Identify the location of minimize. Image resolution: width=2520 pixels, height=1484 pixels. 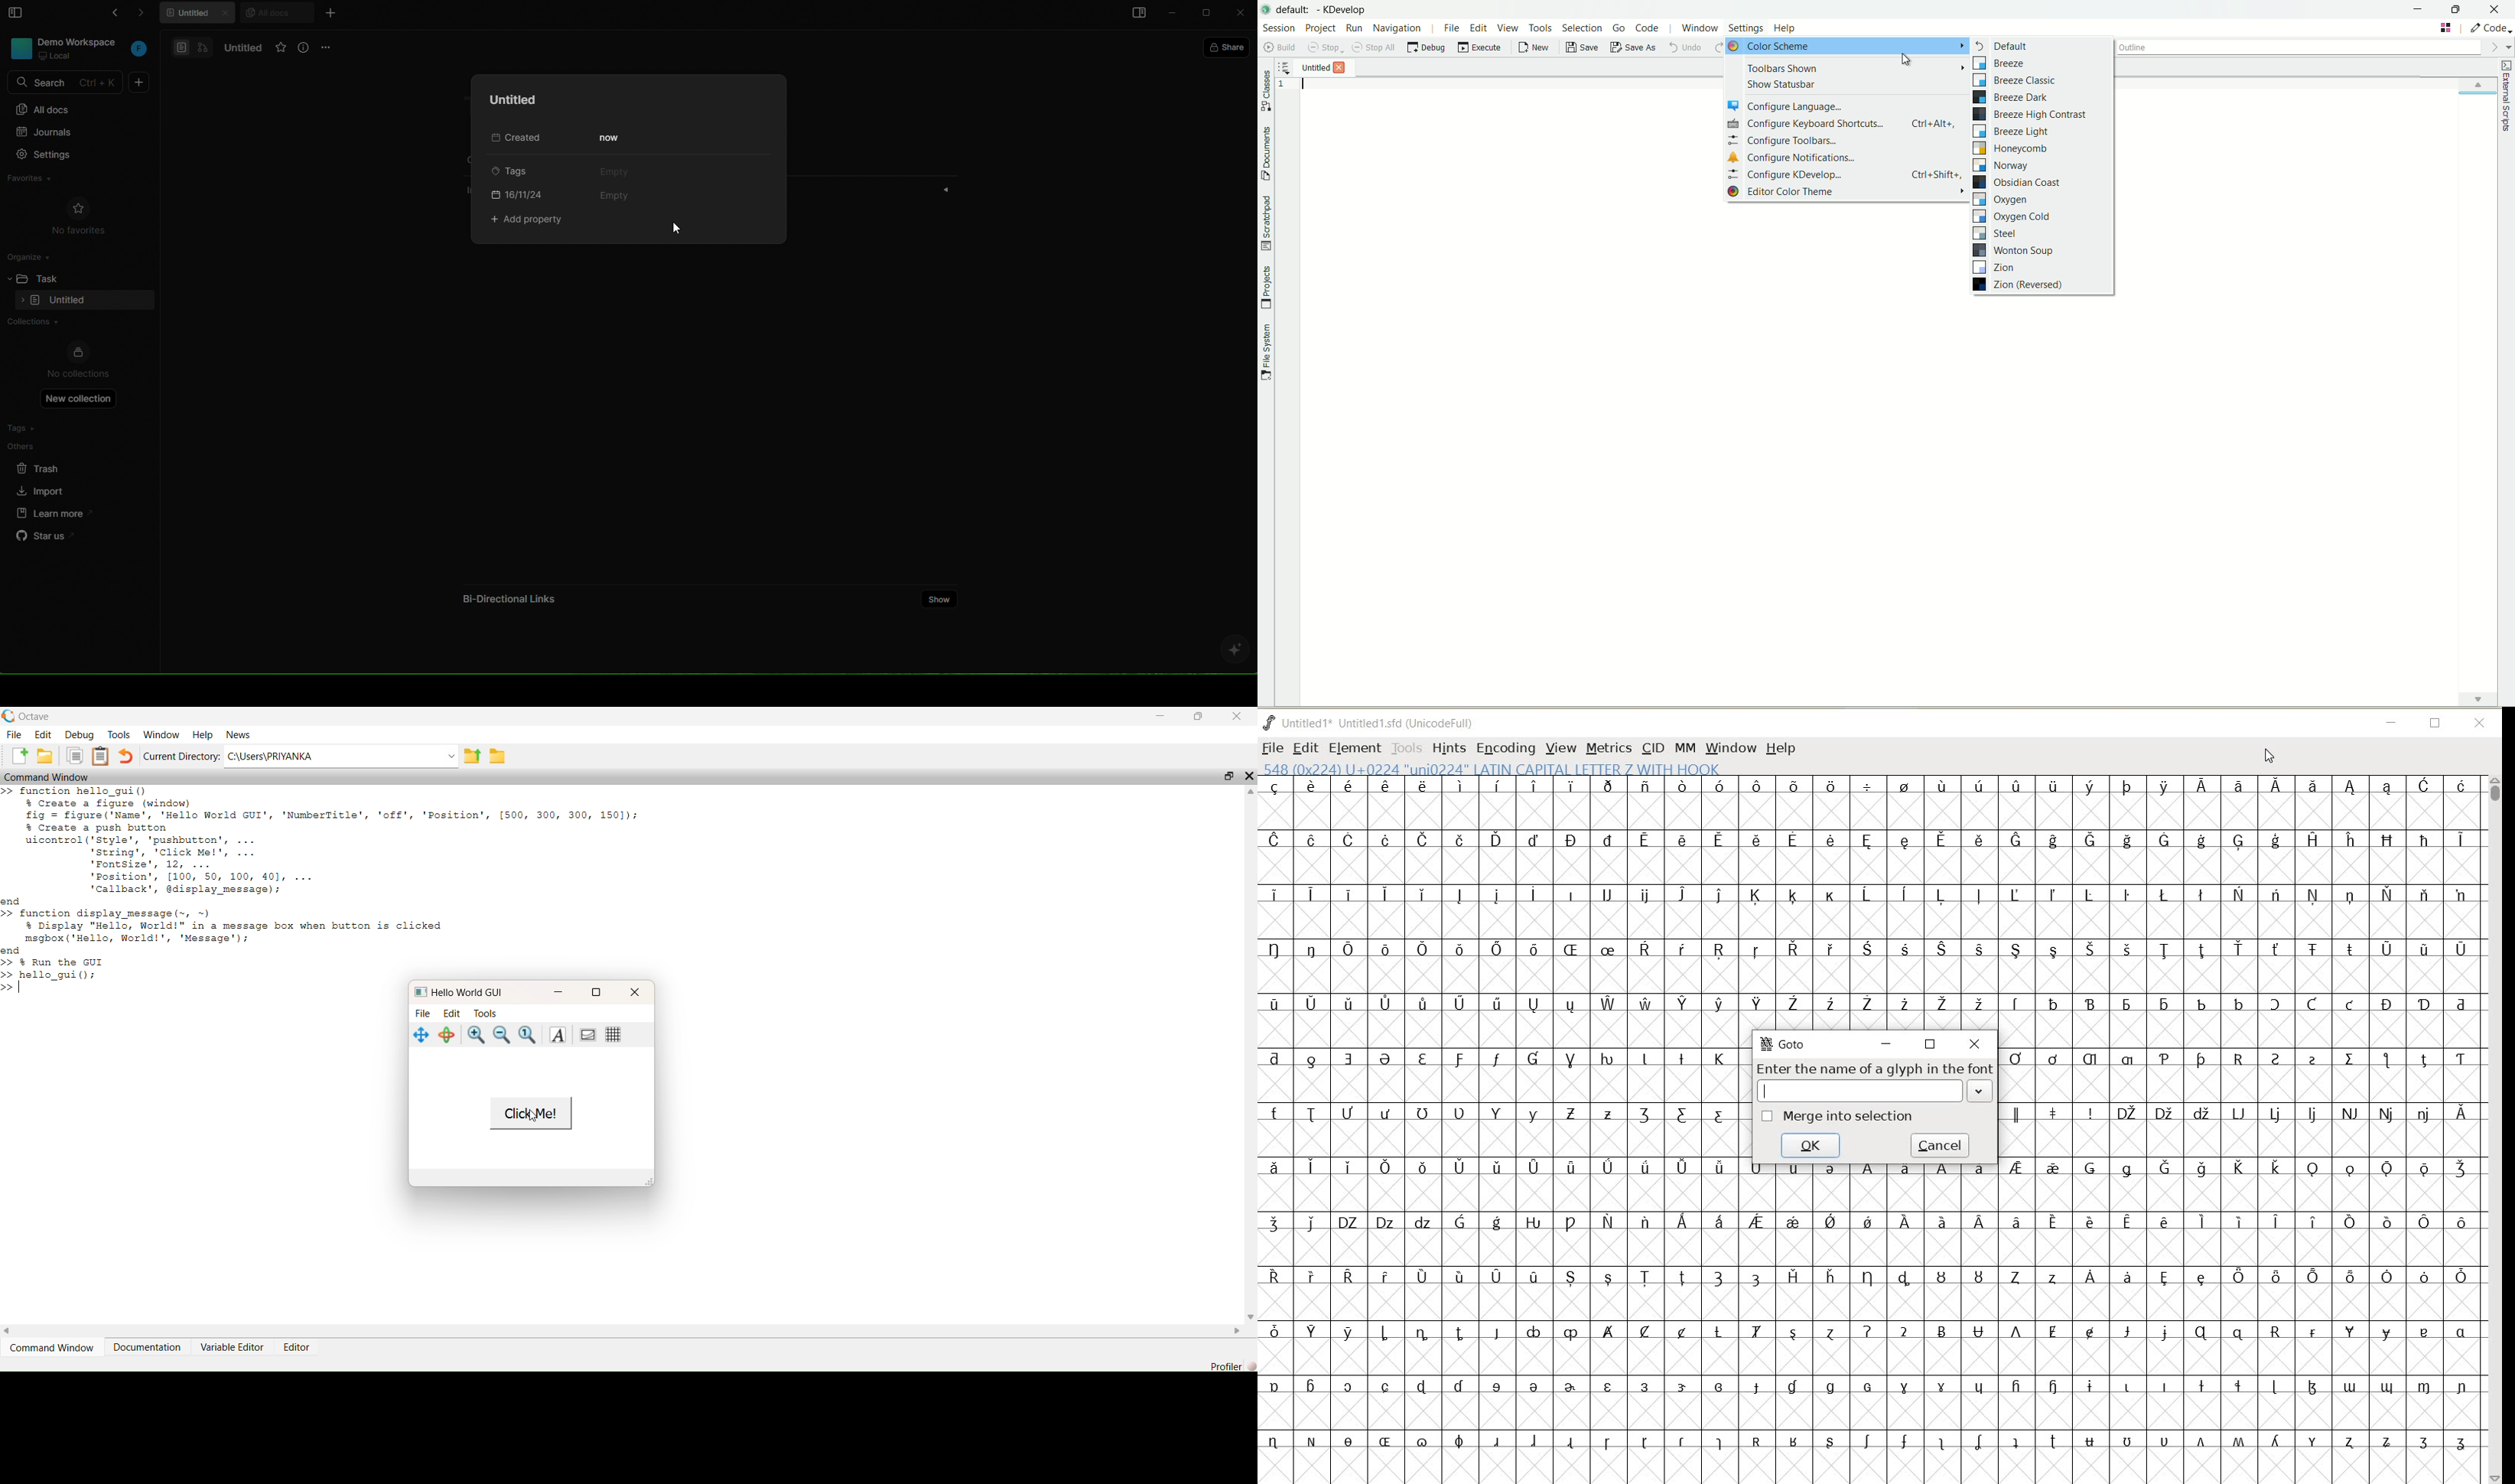
(1887, 1045).